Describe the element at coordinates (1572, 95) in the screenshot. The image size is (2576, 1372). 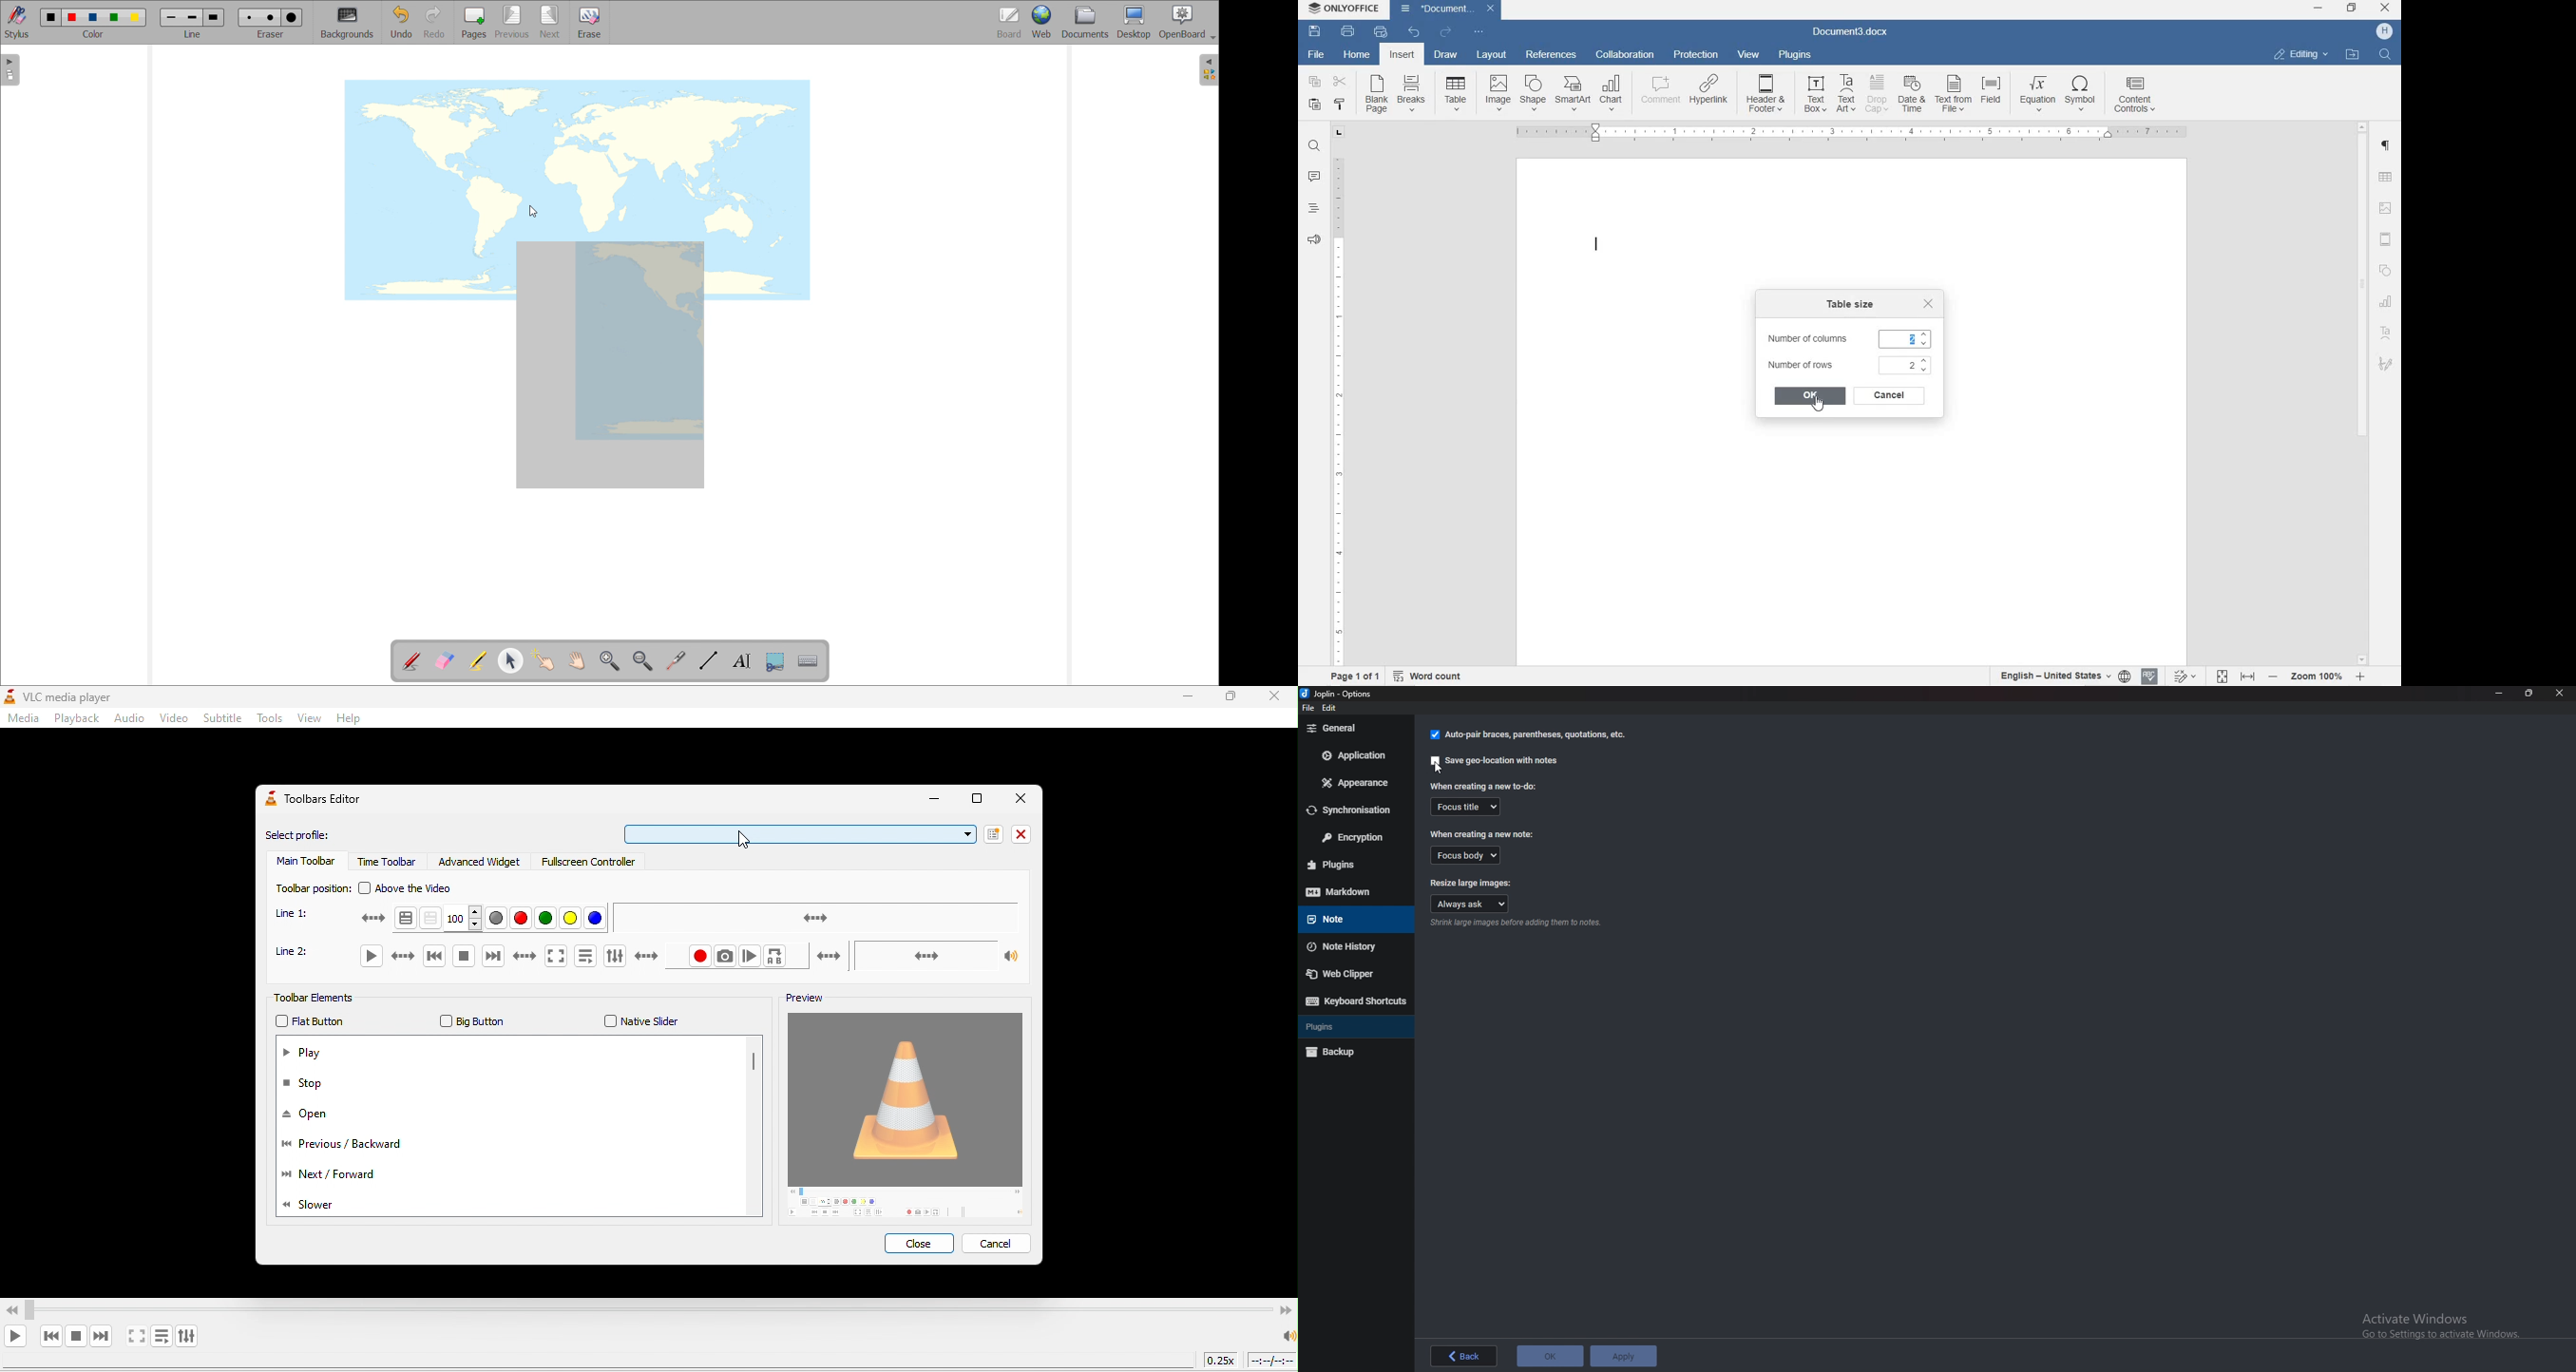
I see `SmartArt` at that location.